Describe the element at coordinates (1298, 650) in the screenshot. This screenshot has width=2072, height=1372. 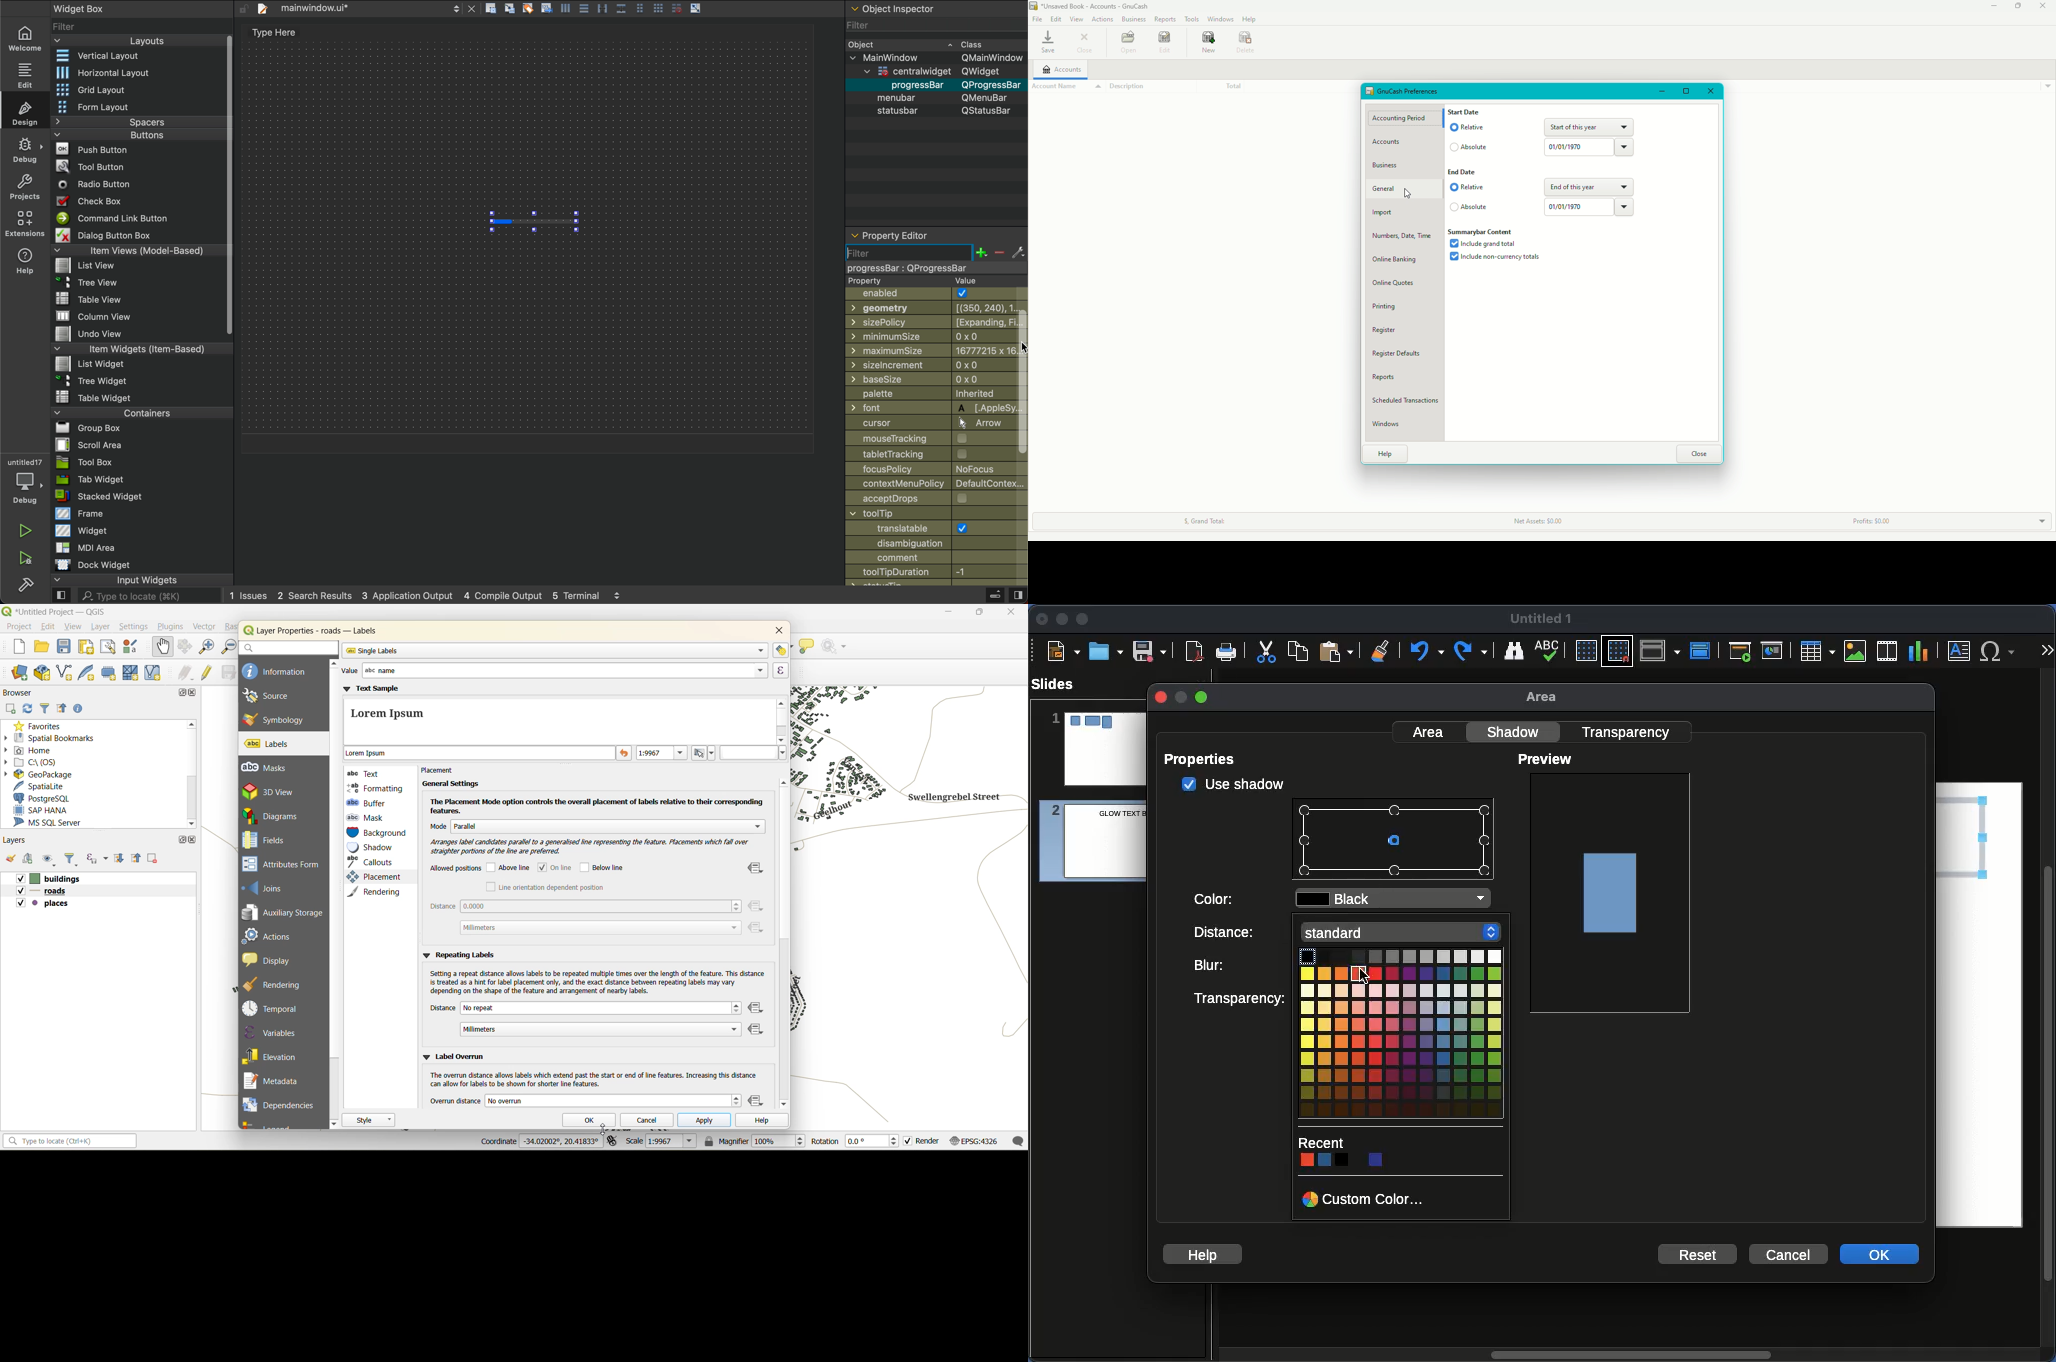
I see `Copy` at that location.